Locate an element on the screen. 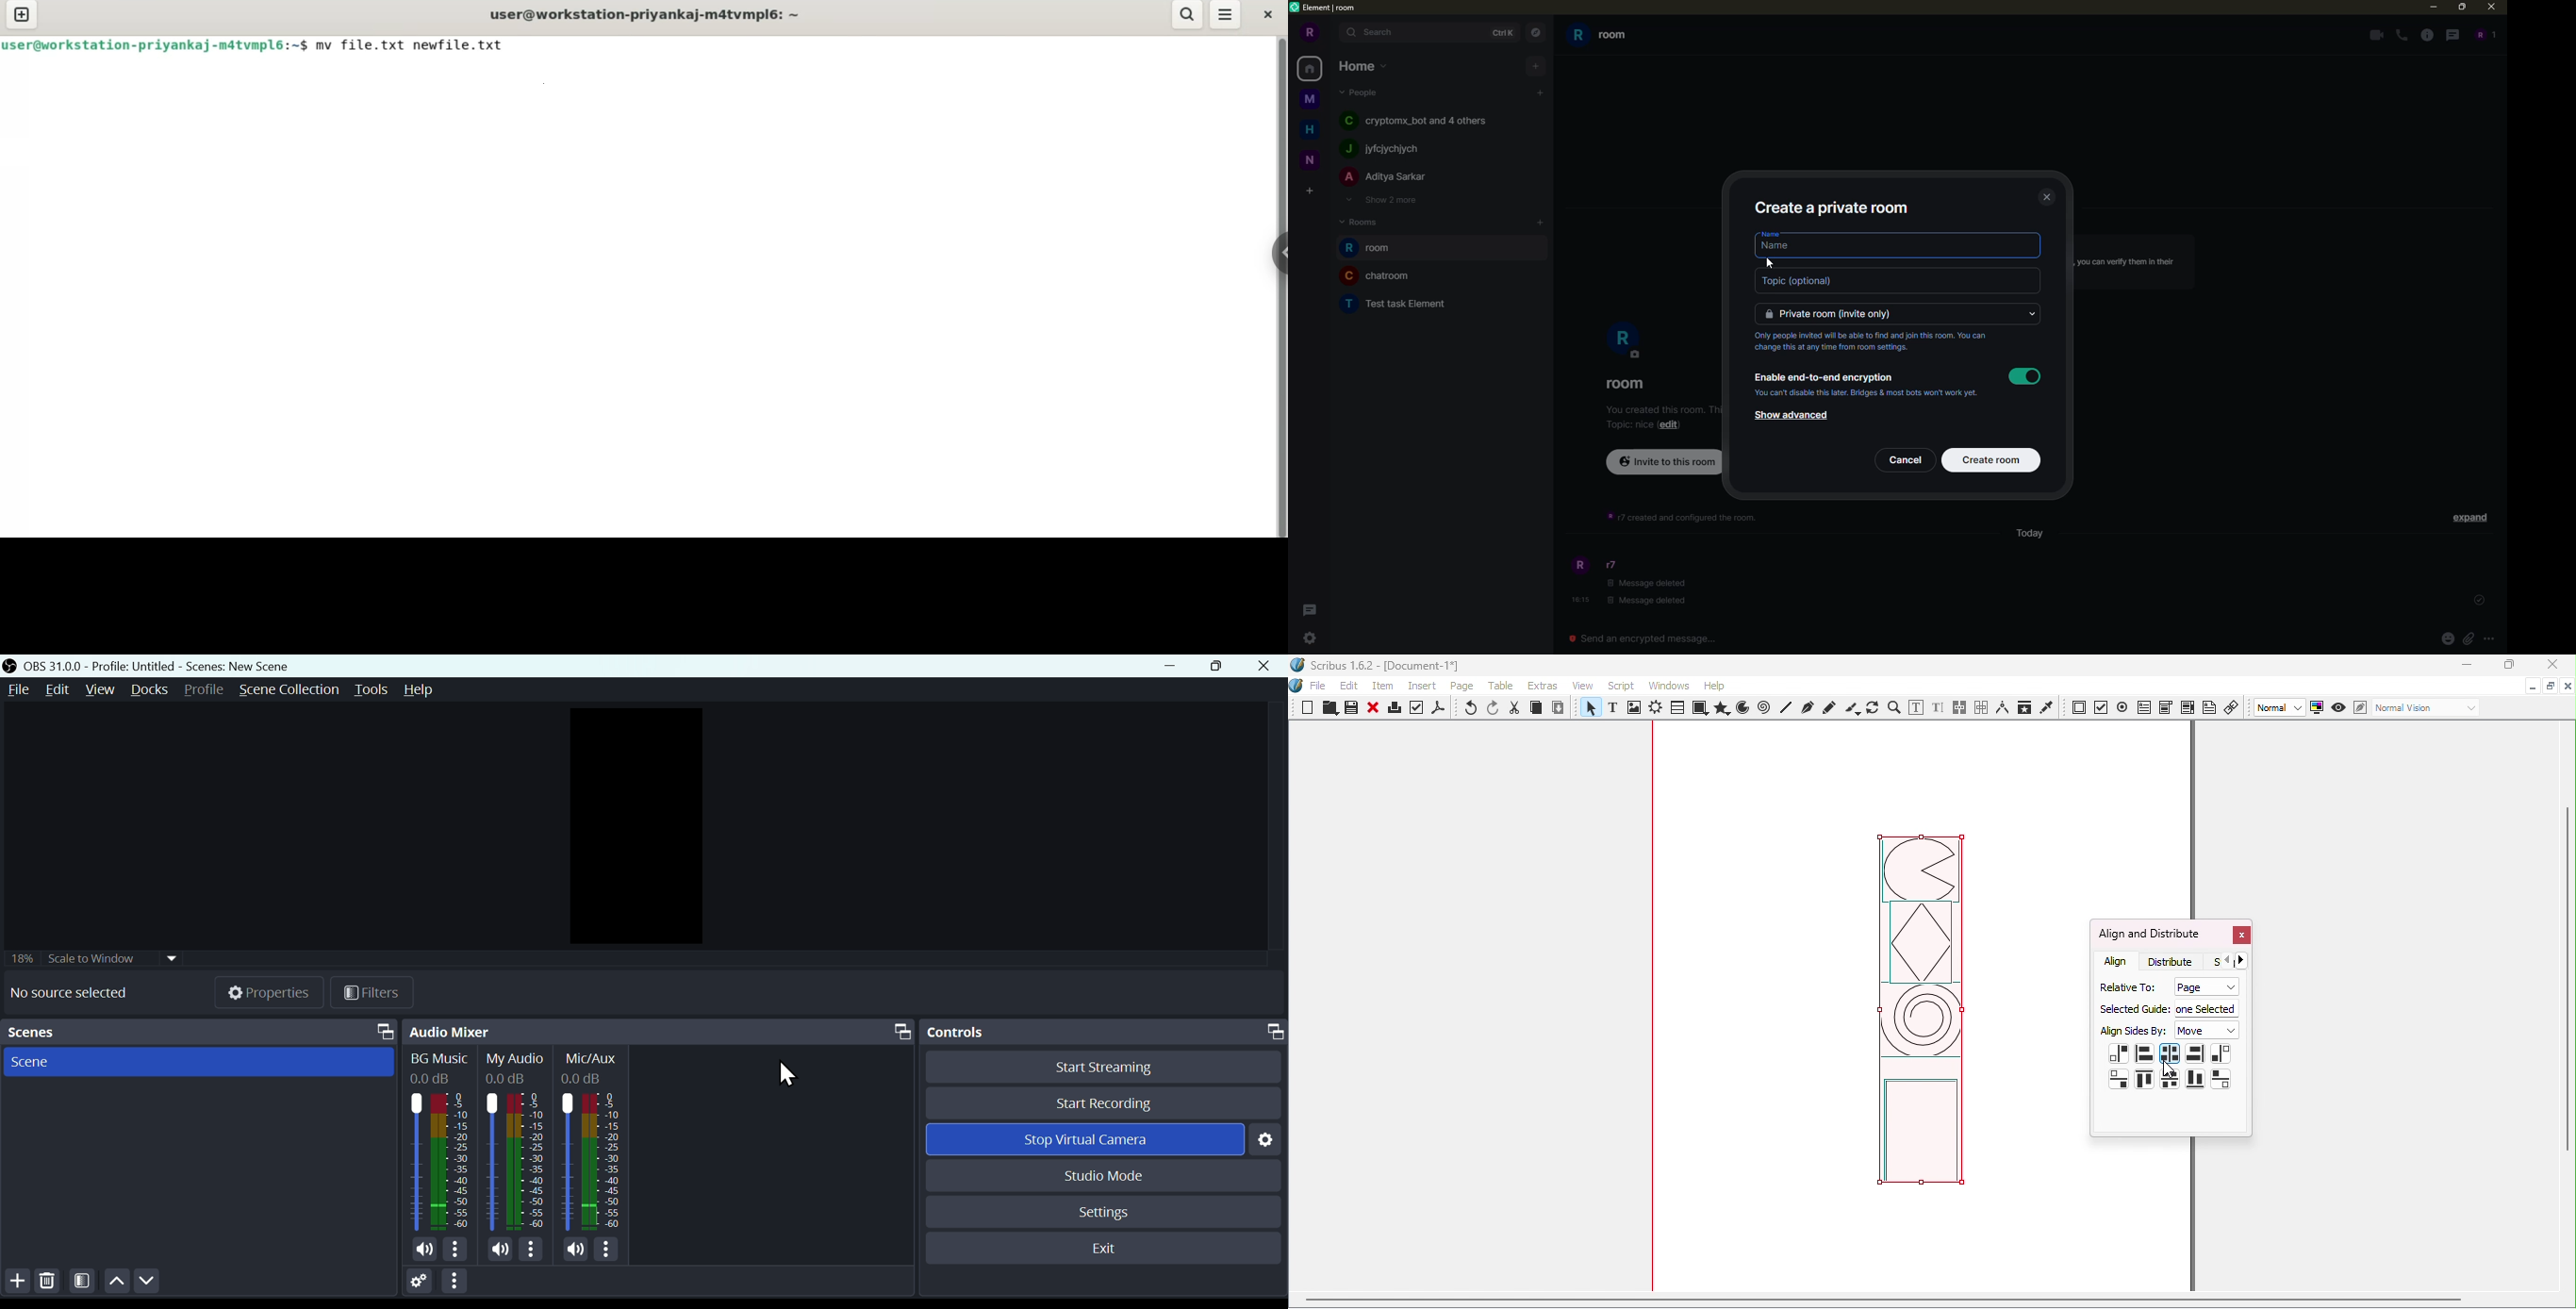 The image size is (2576, 1316). maximize is located at coordinates (2460, 7).